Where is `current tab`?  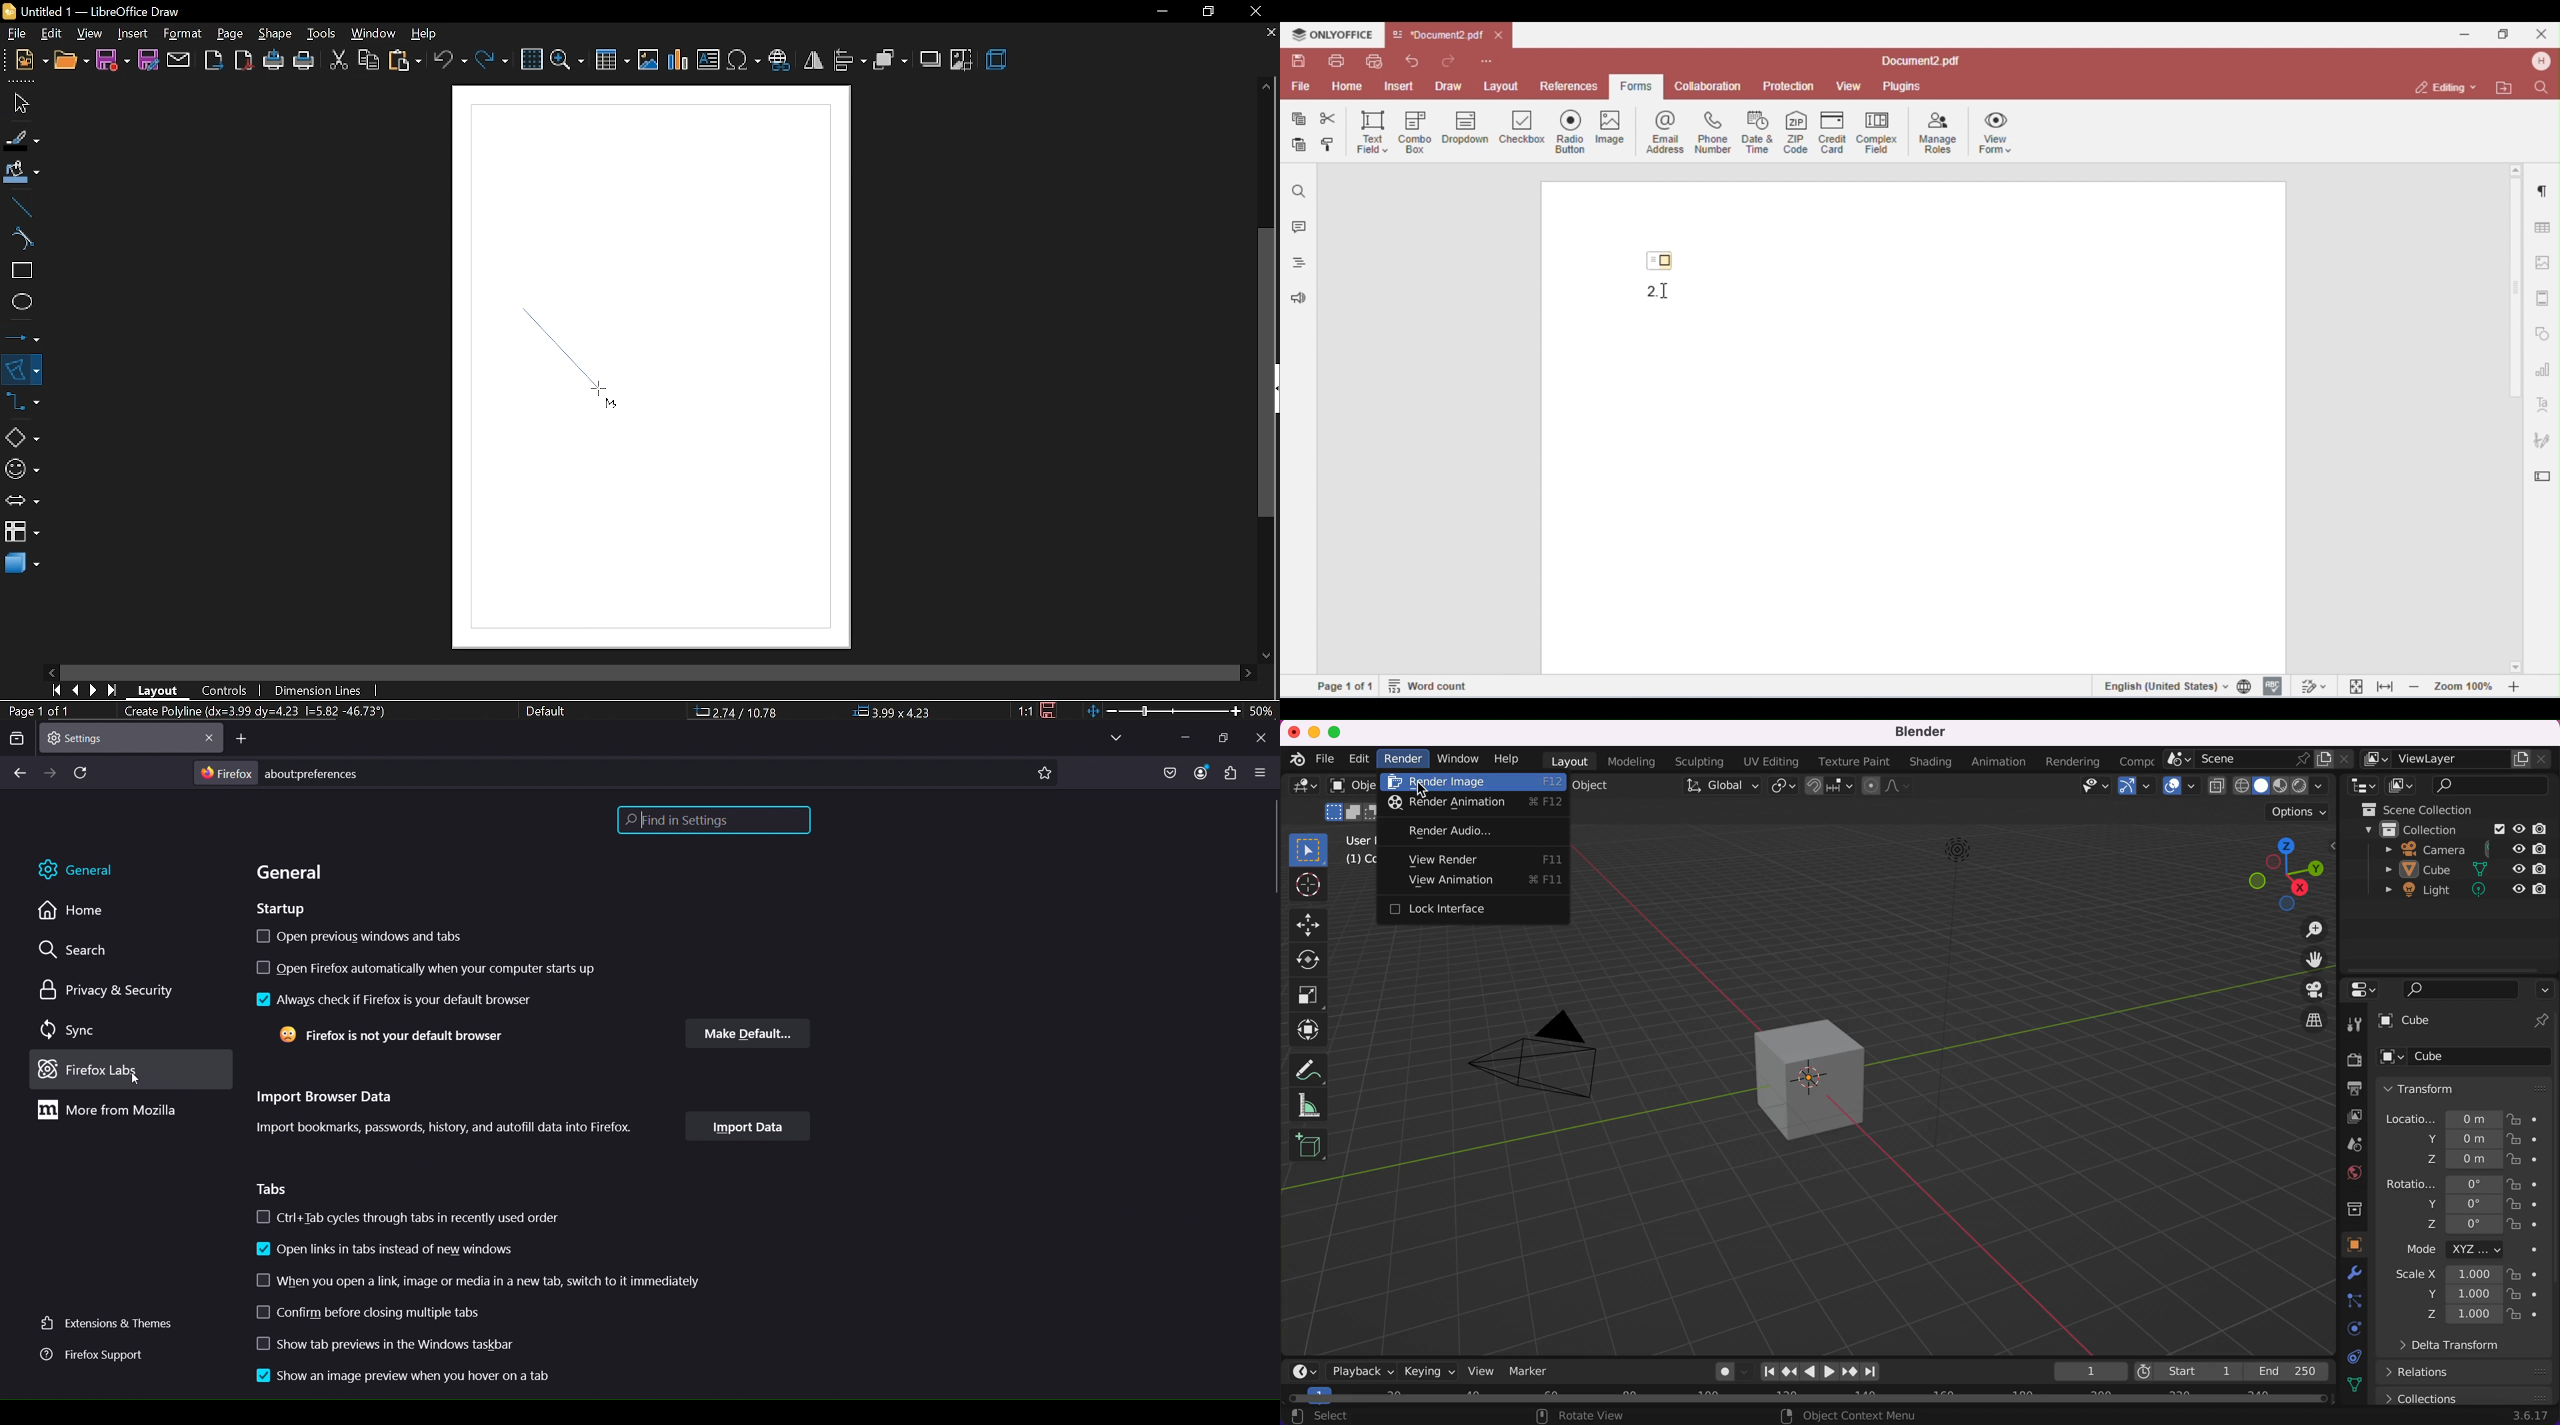
current tab is located at coordinates (89, 739).